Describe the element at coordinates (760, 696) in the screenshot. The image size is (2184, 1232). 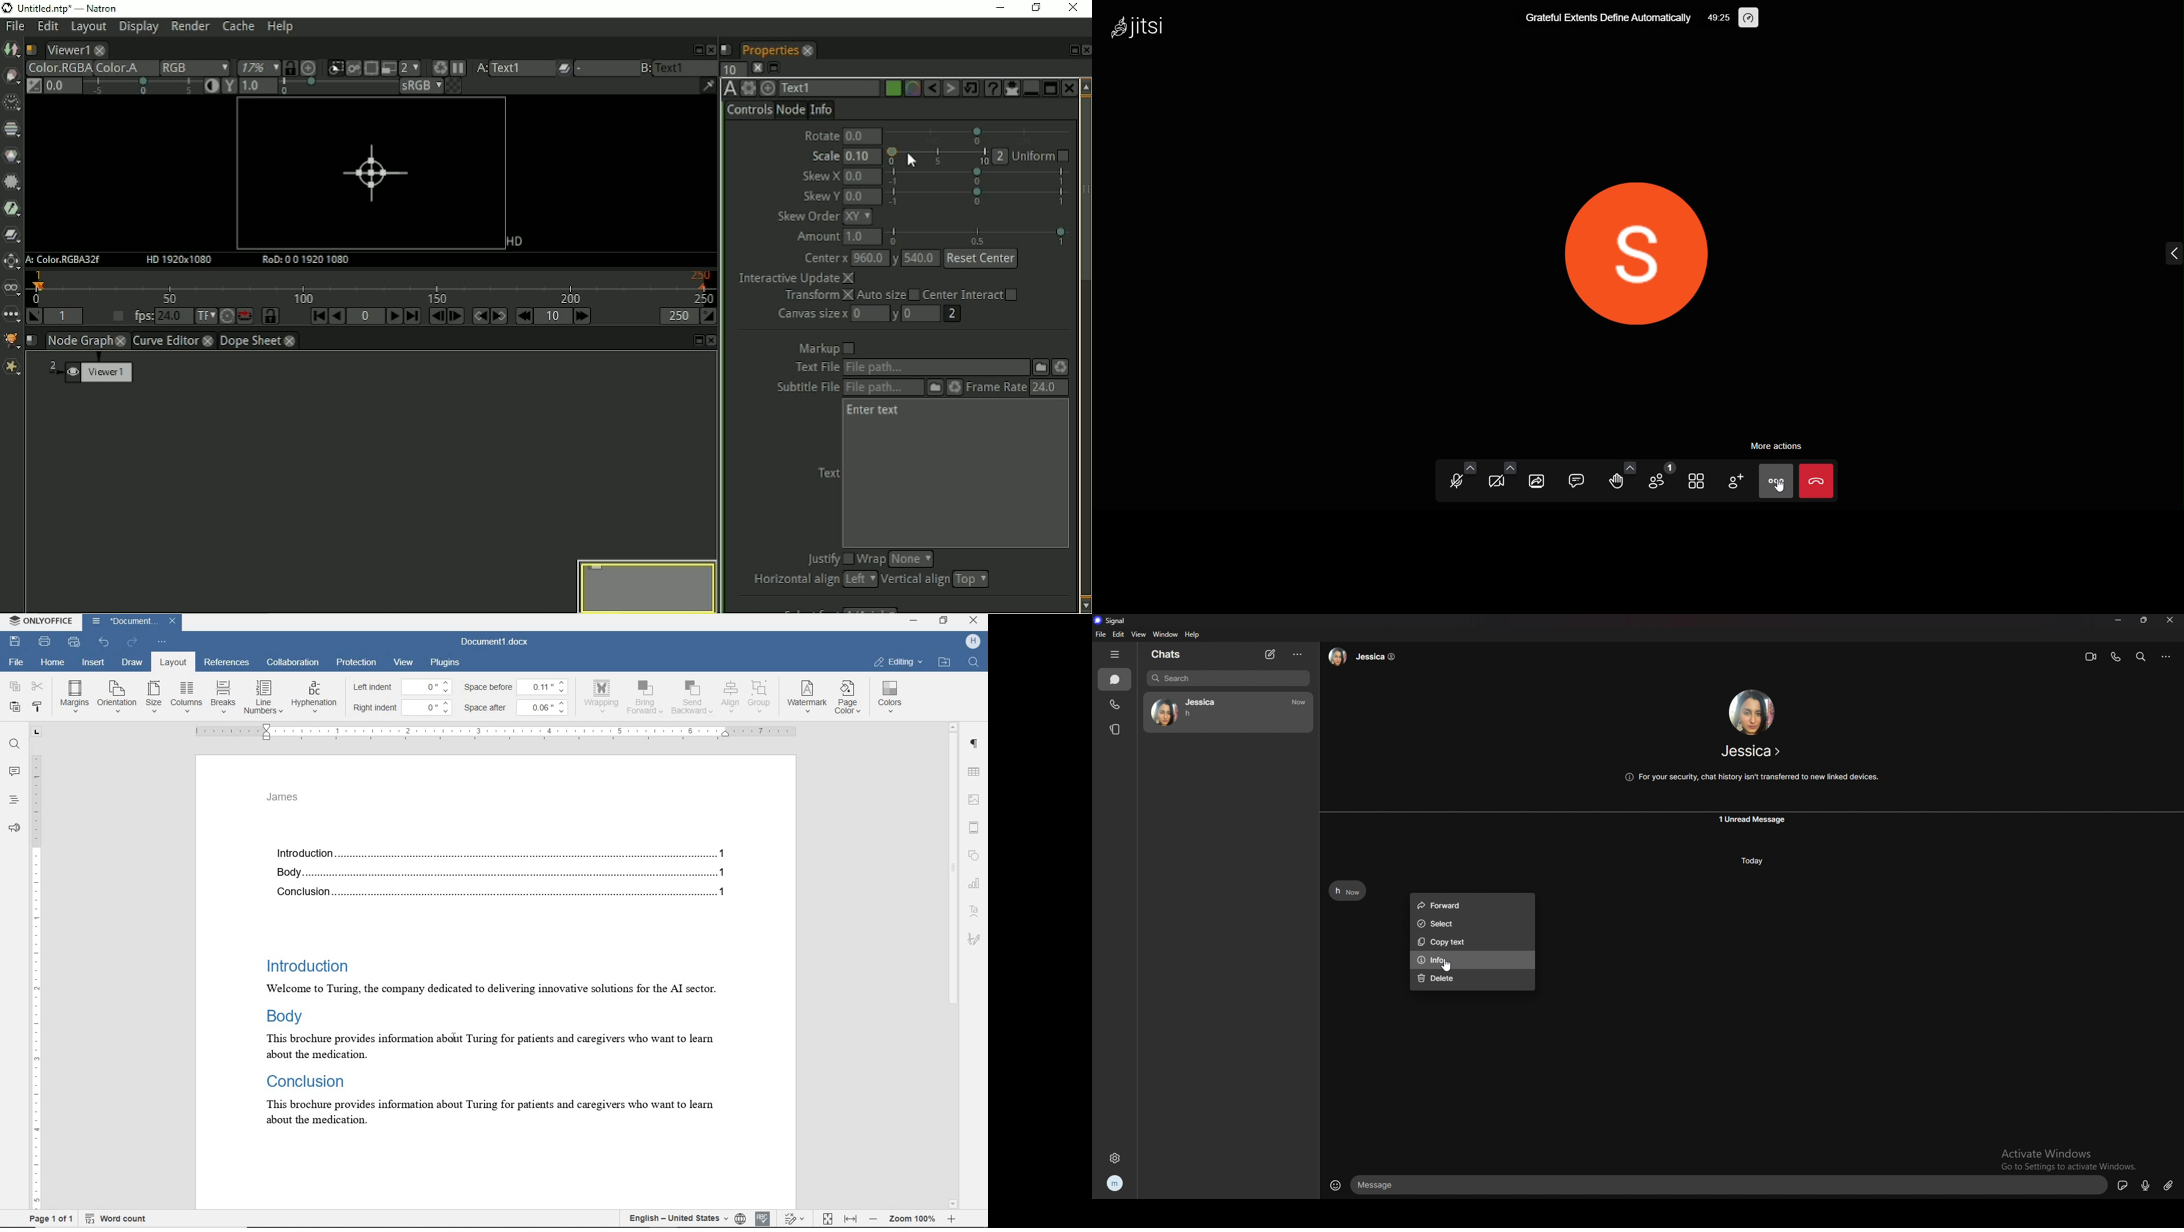
I see `group` at that location.